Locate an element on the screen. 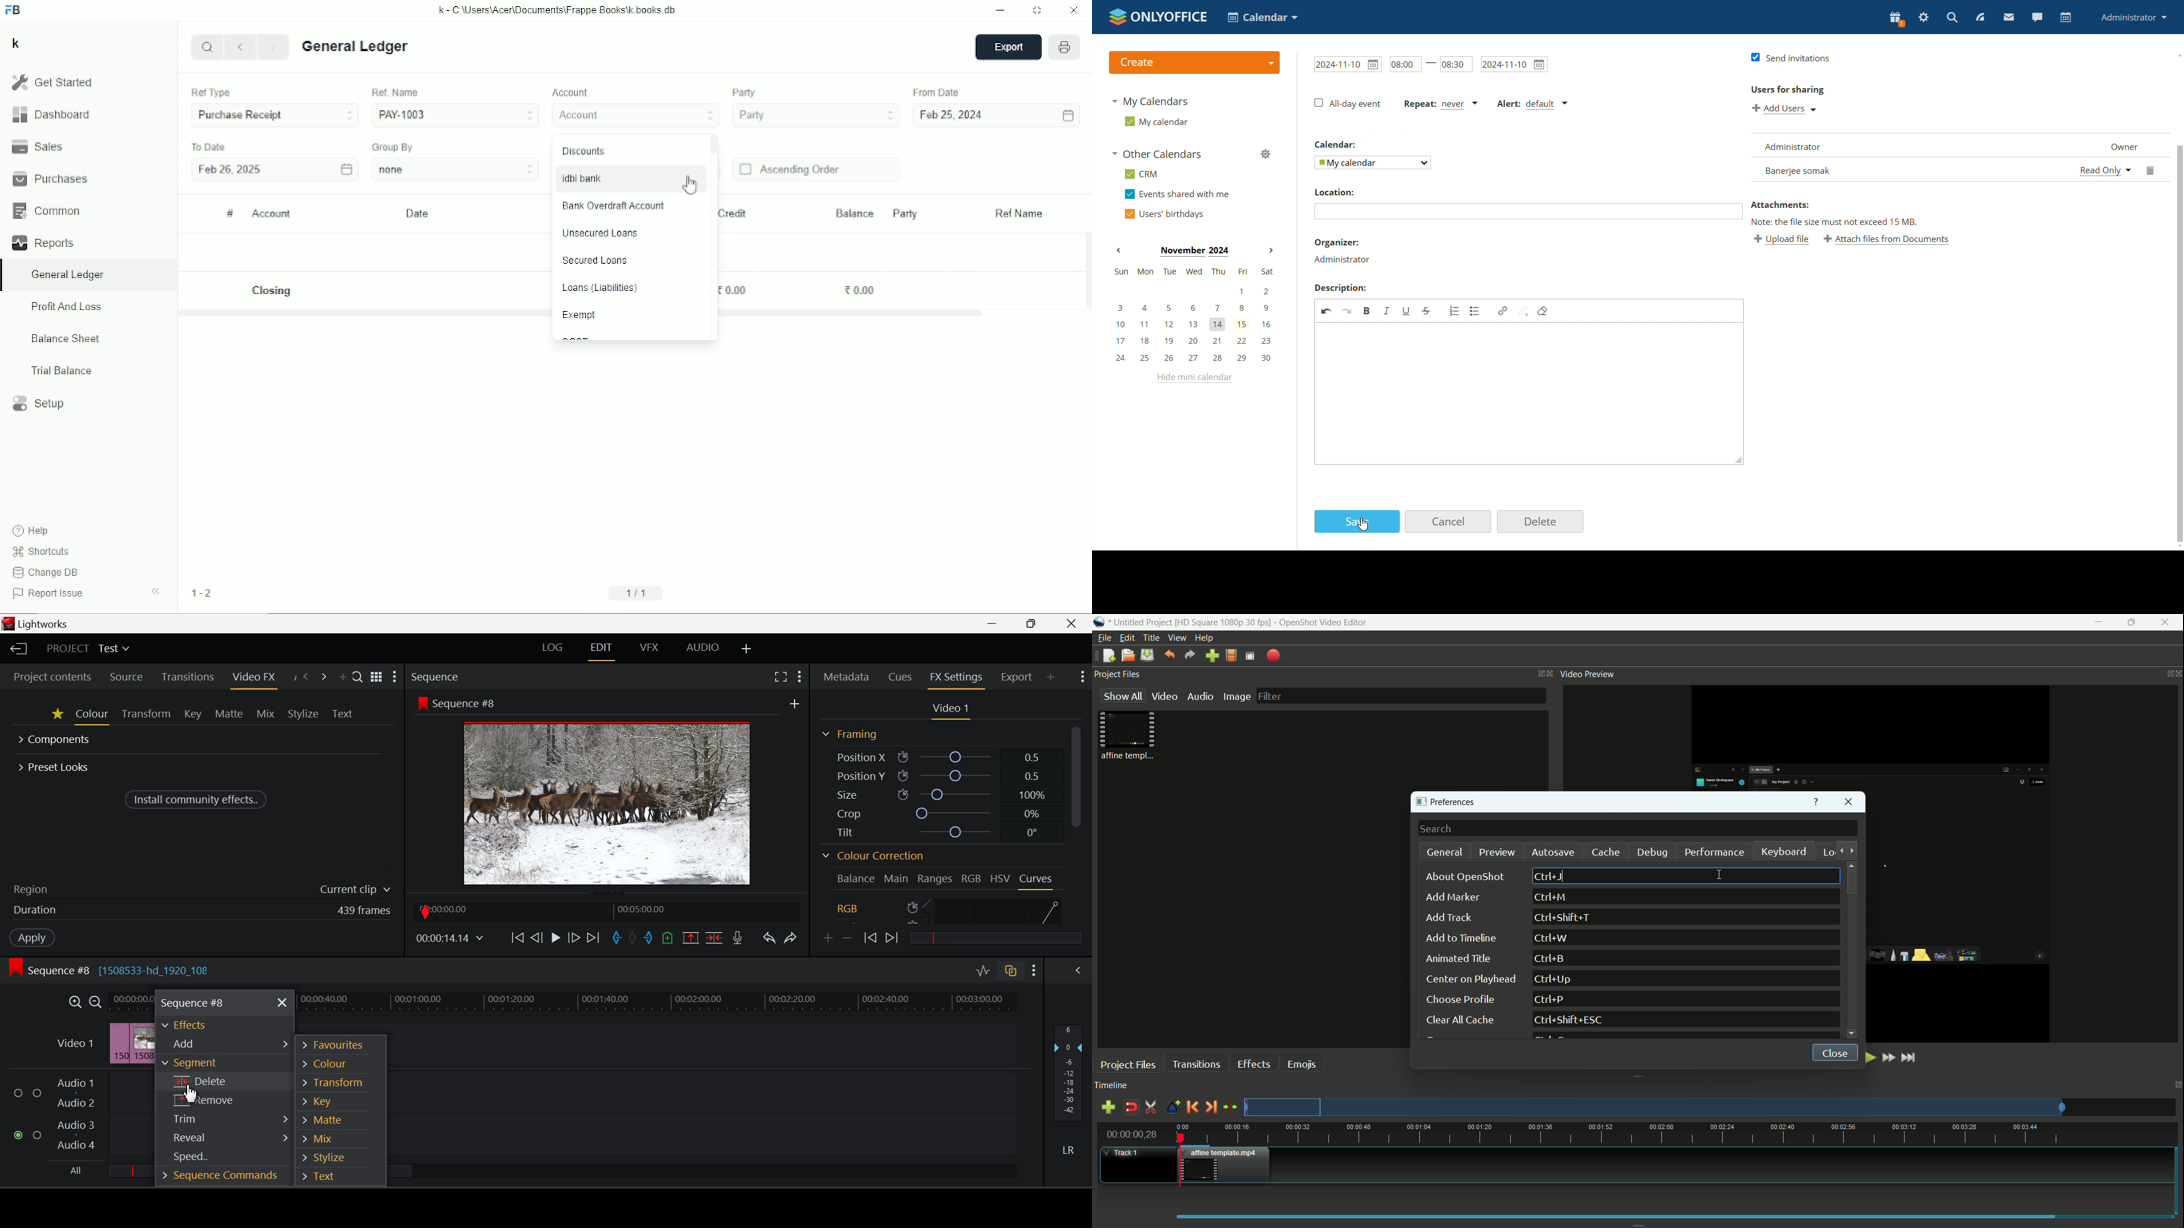  Lightworks is located at coordinates (46, 624).